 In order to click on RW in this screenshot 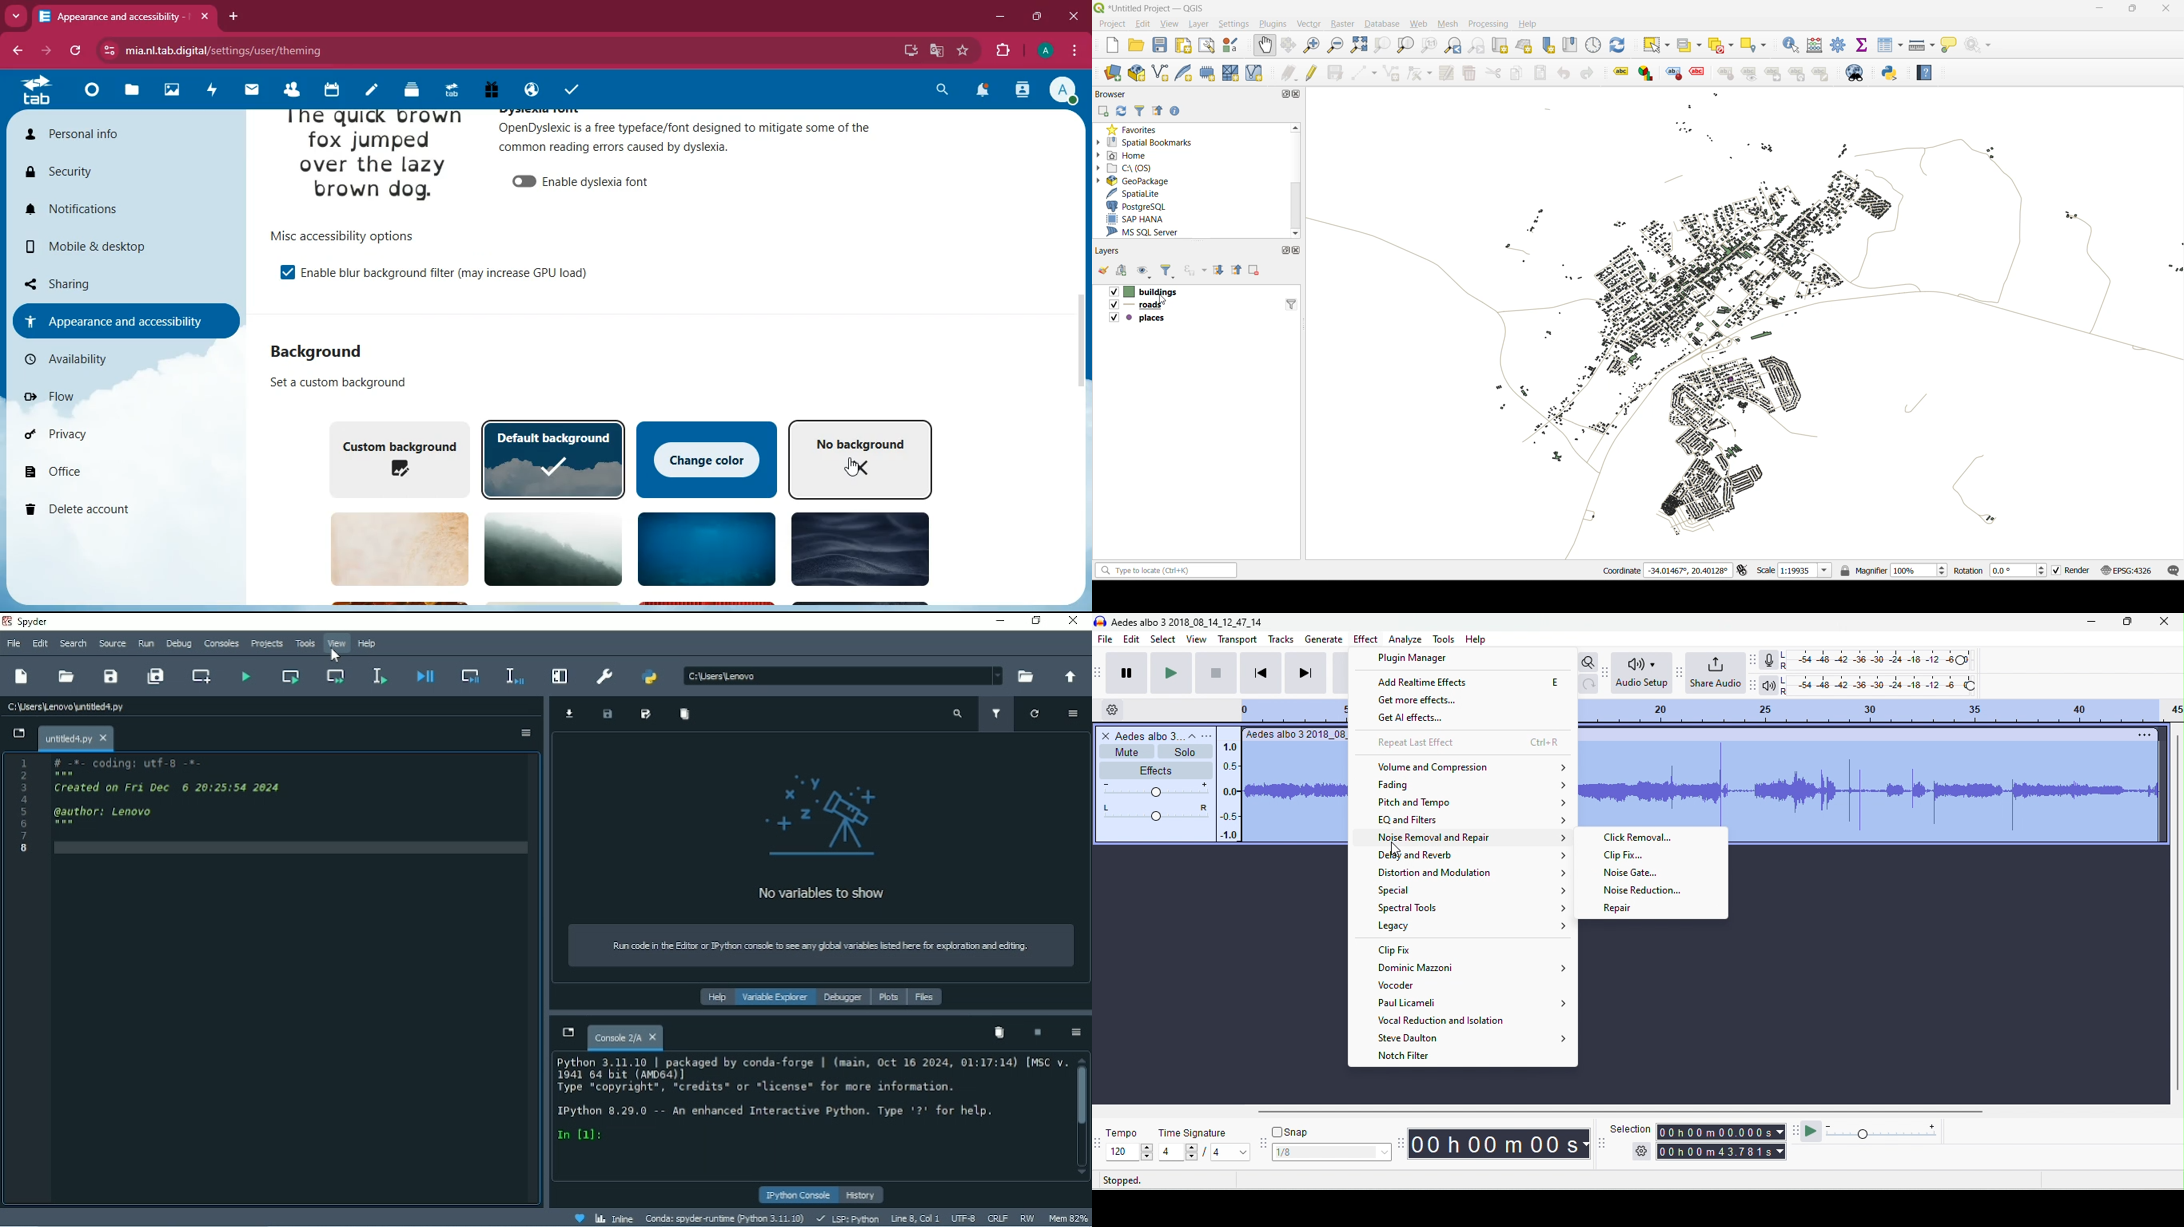, I will do `click(1028, 1218)`.